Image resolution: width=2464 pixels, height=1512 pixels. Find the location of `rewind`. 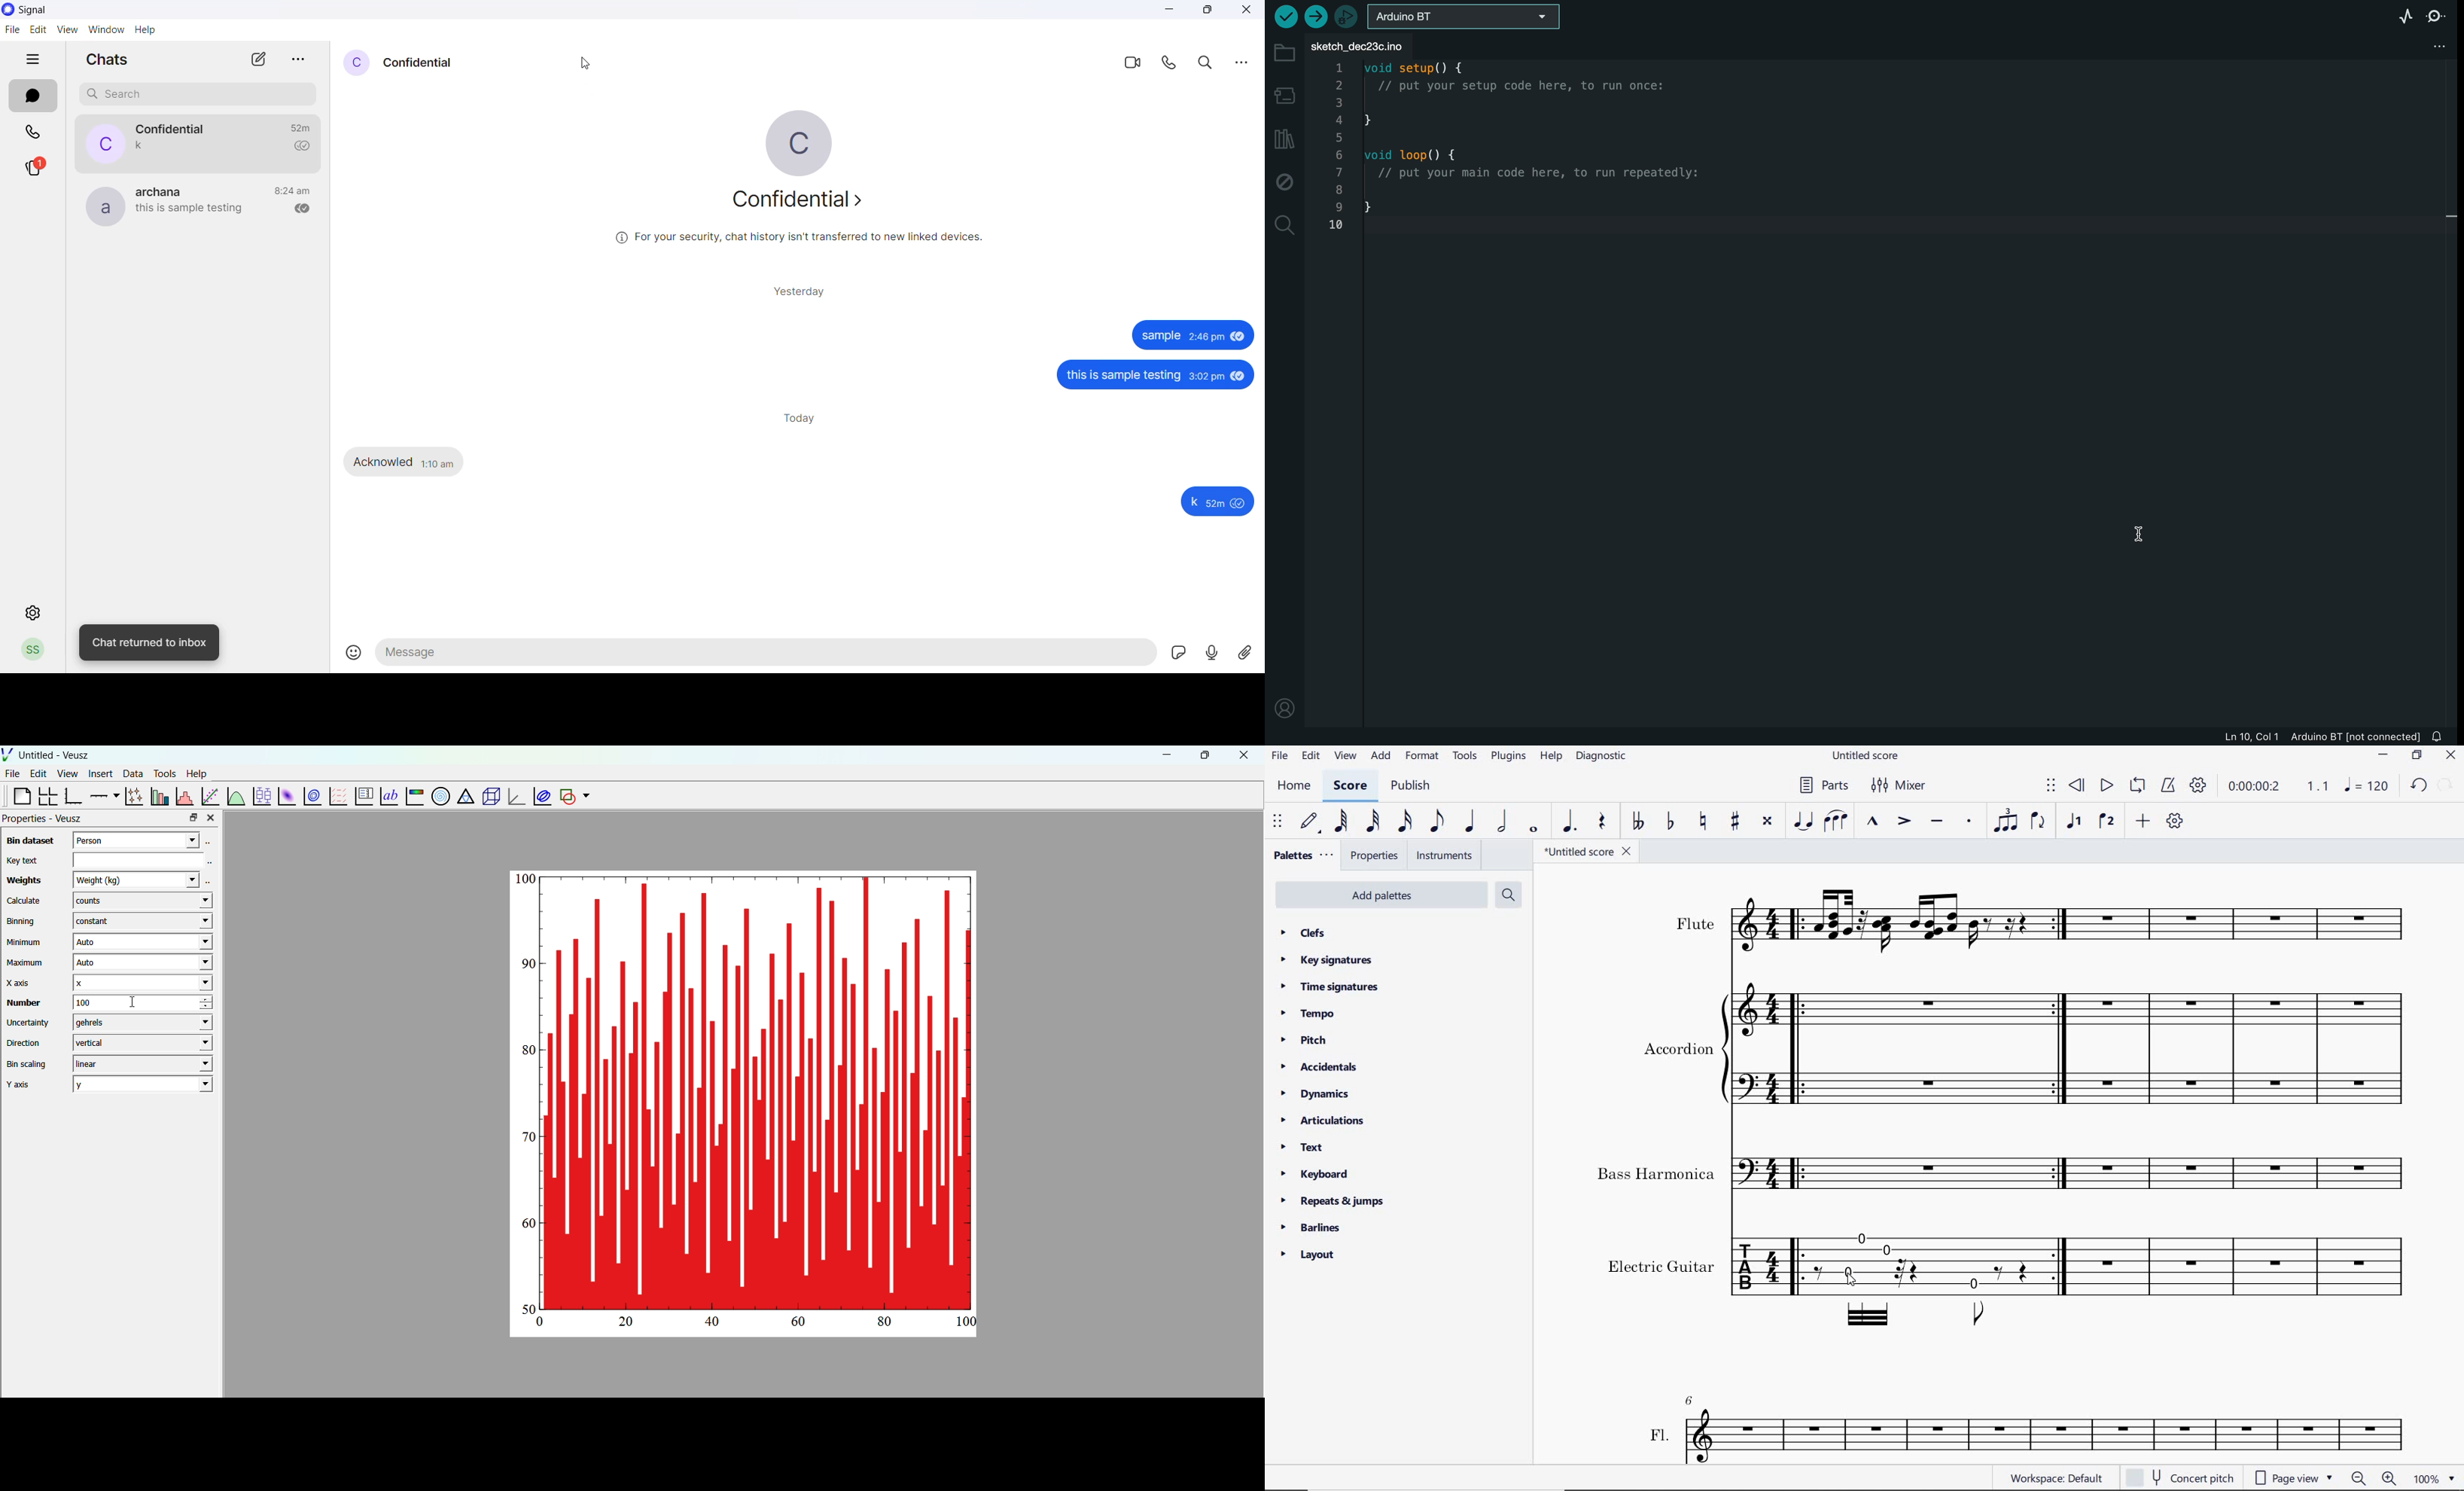

rewind is located at coordinates (2078, 786).